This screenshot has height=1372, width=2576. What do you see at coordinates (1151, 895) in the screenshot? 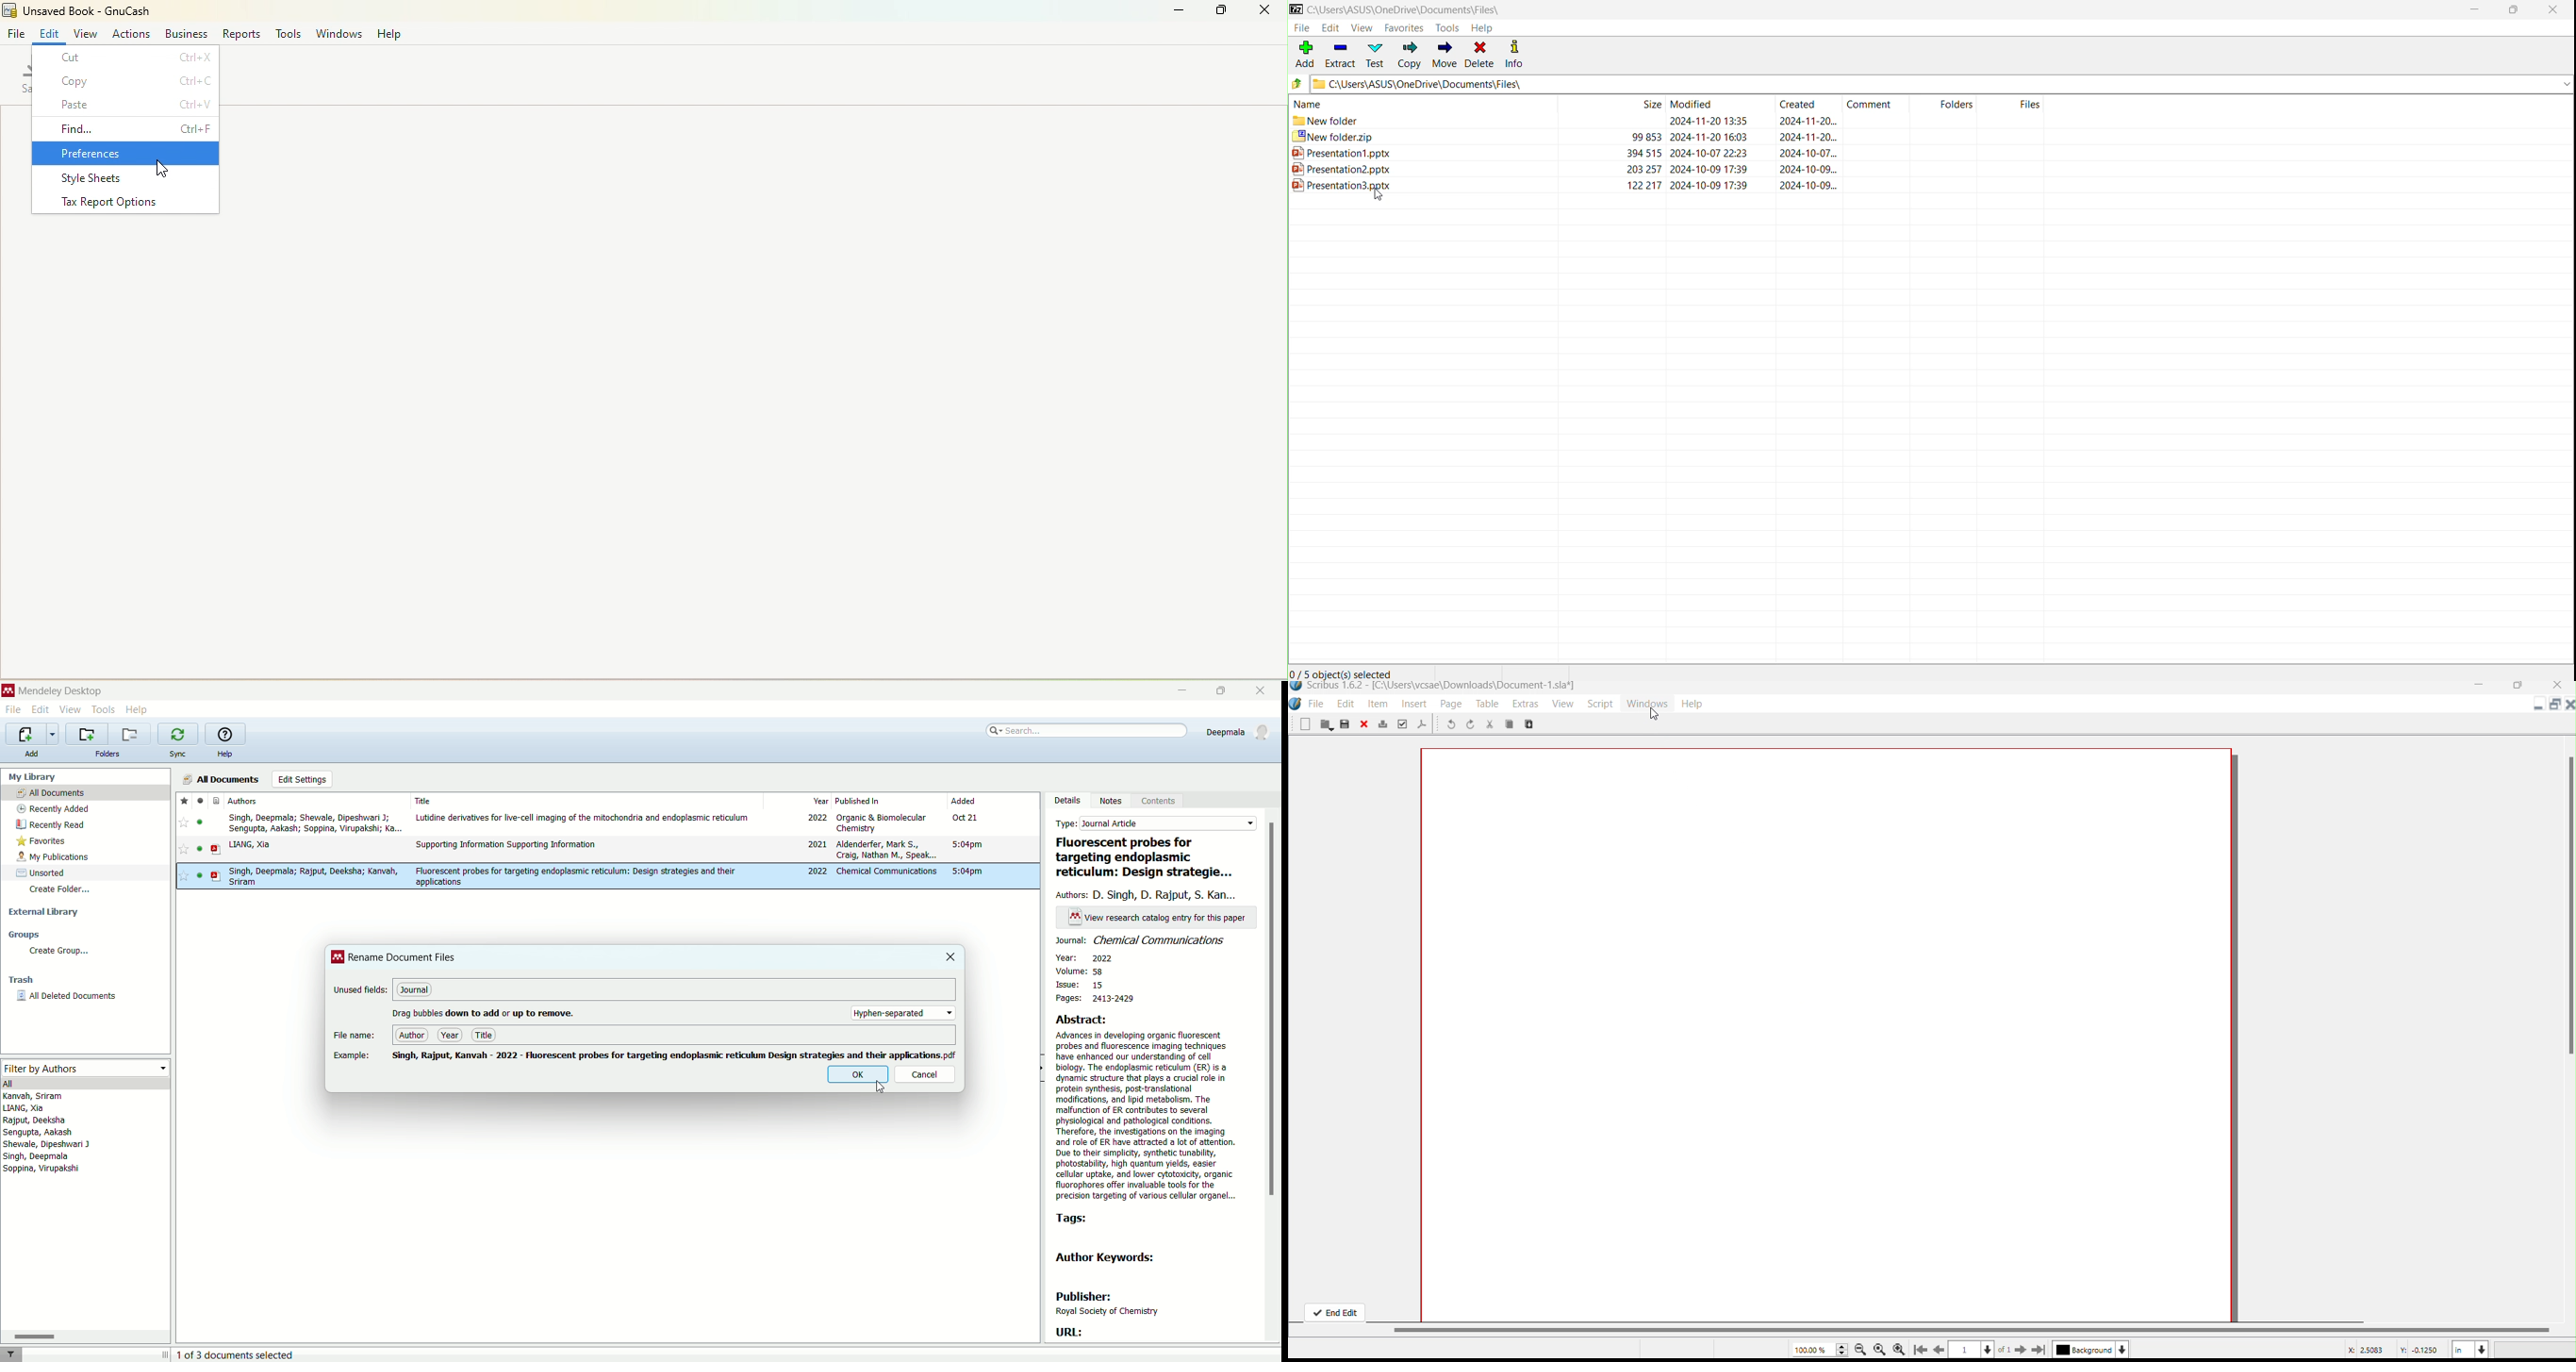
I see `authors` at bounding box center [1151, 895].